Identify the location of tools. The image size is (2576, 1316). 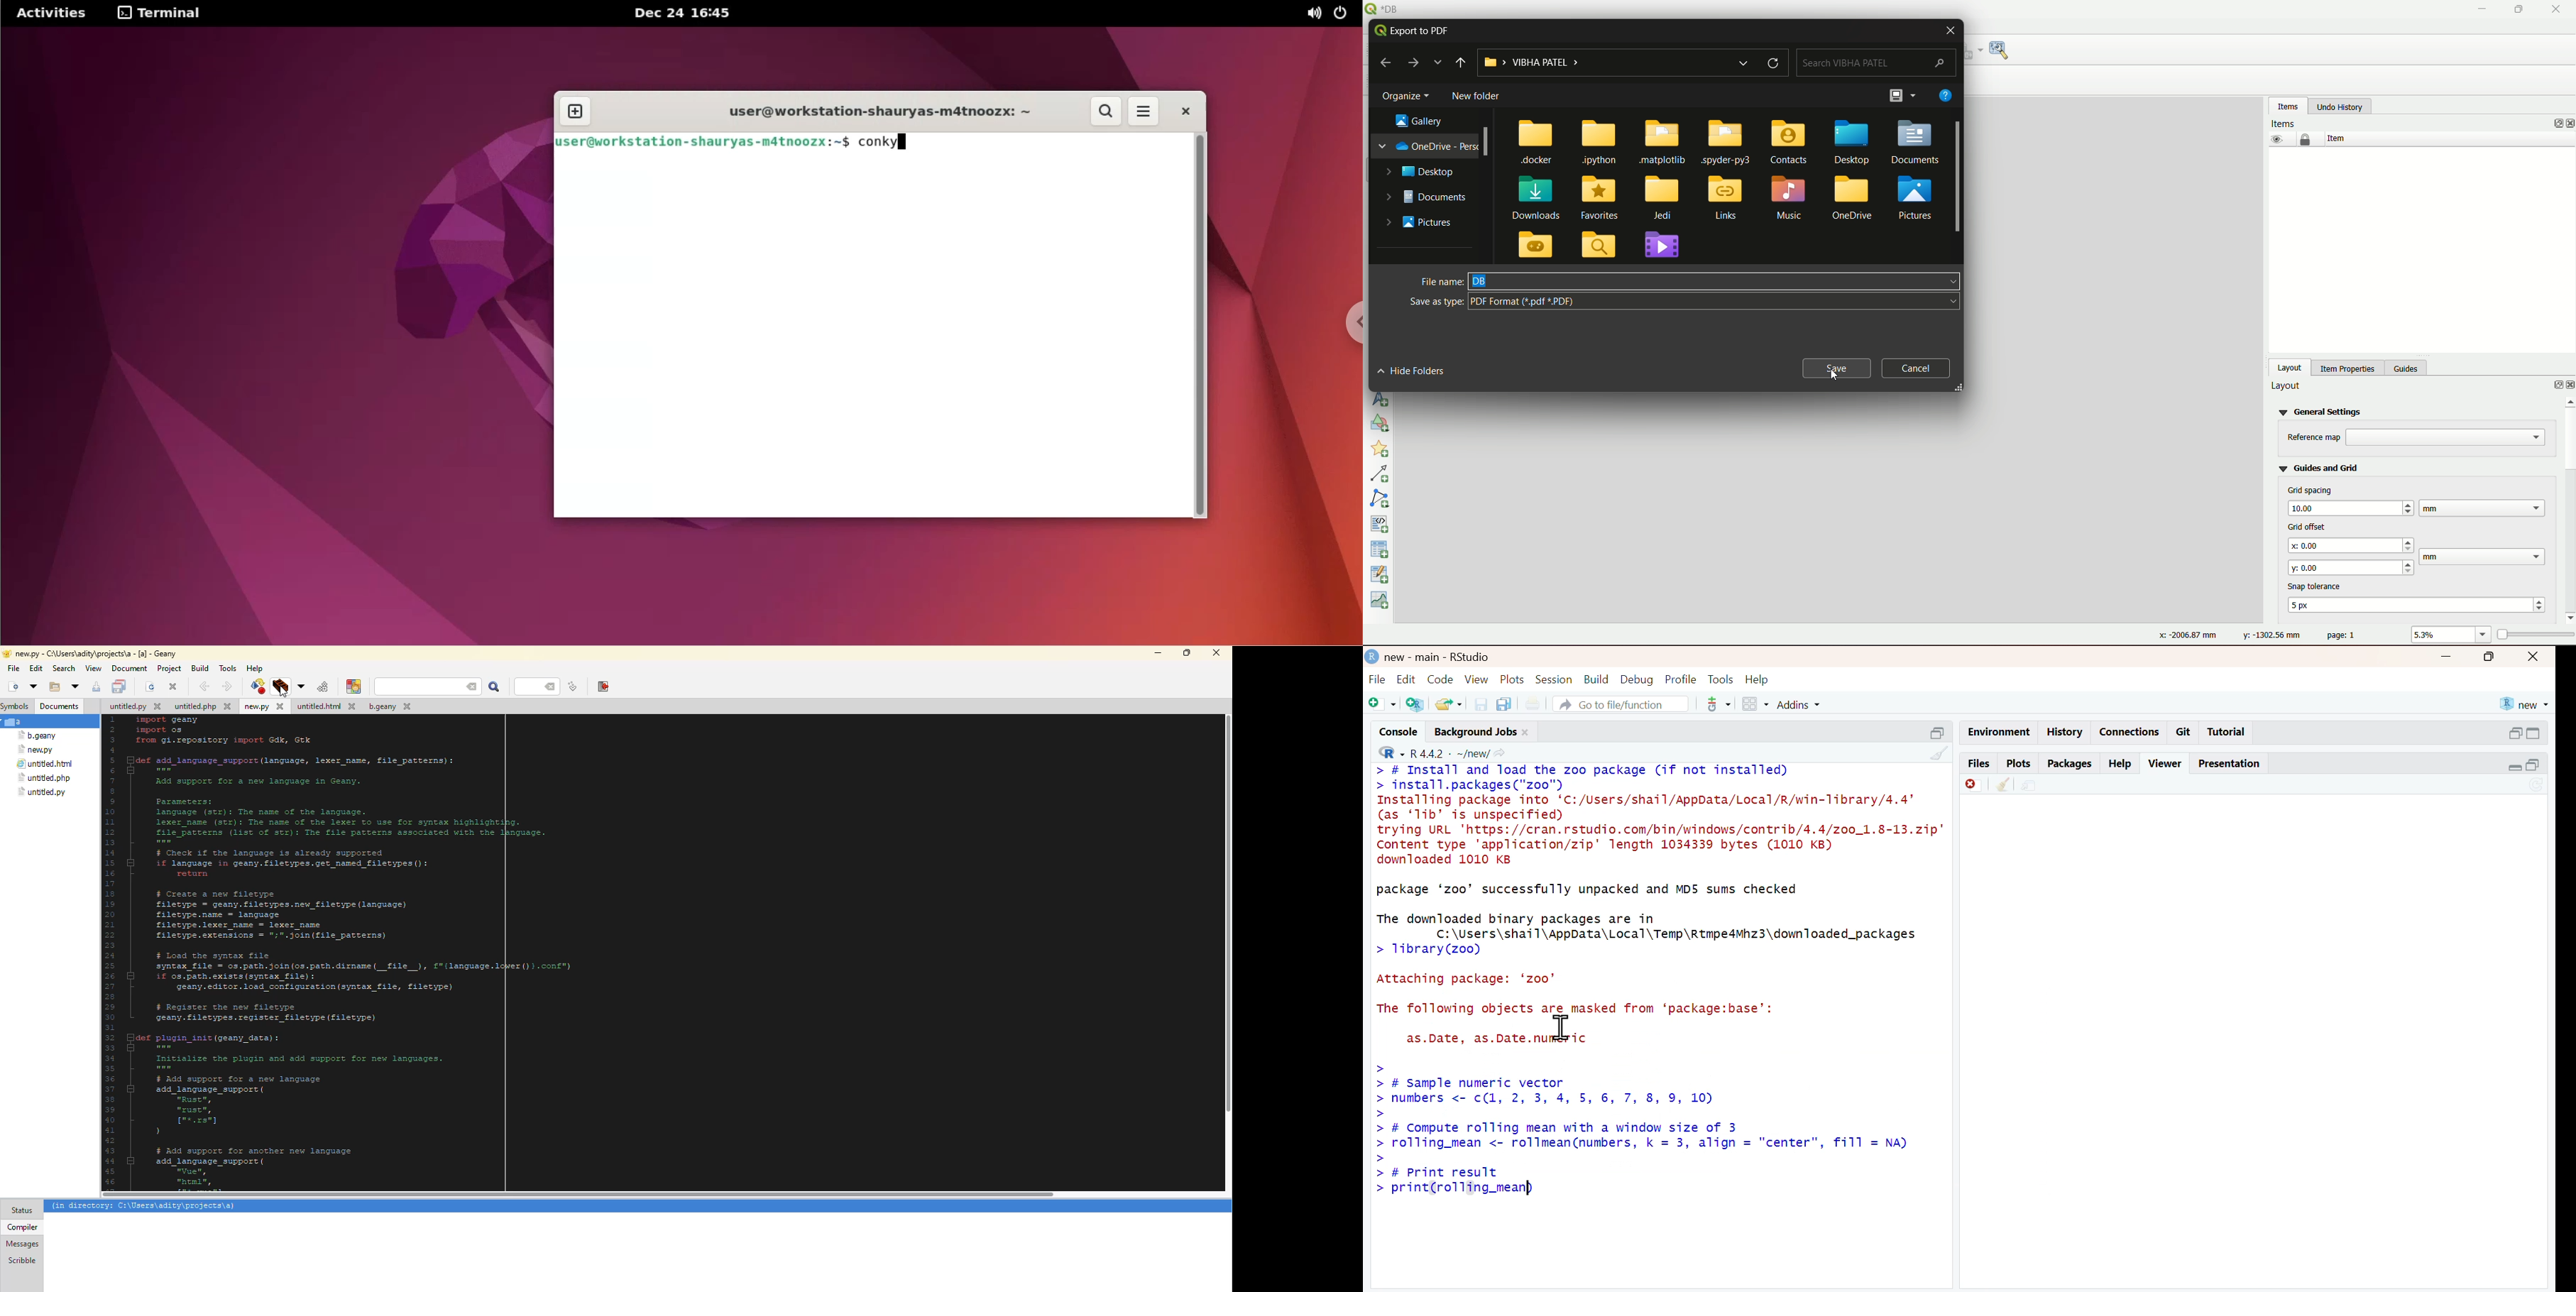
(1722, 681).